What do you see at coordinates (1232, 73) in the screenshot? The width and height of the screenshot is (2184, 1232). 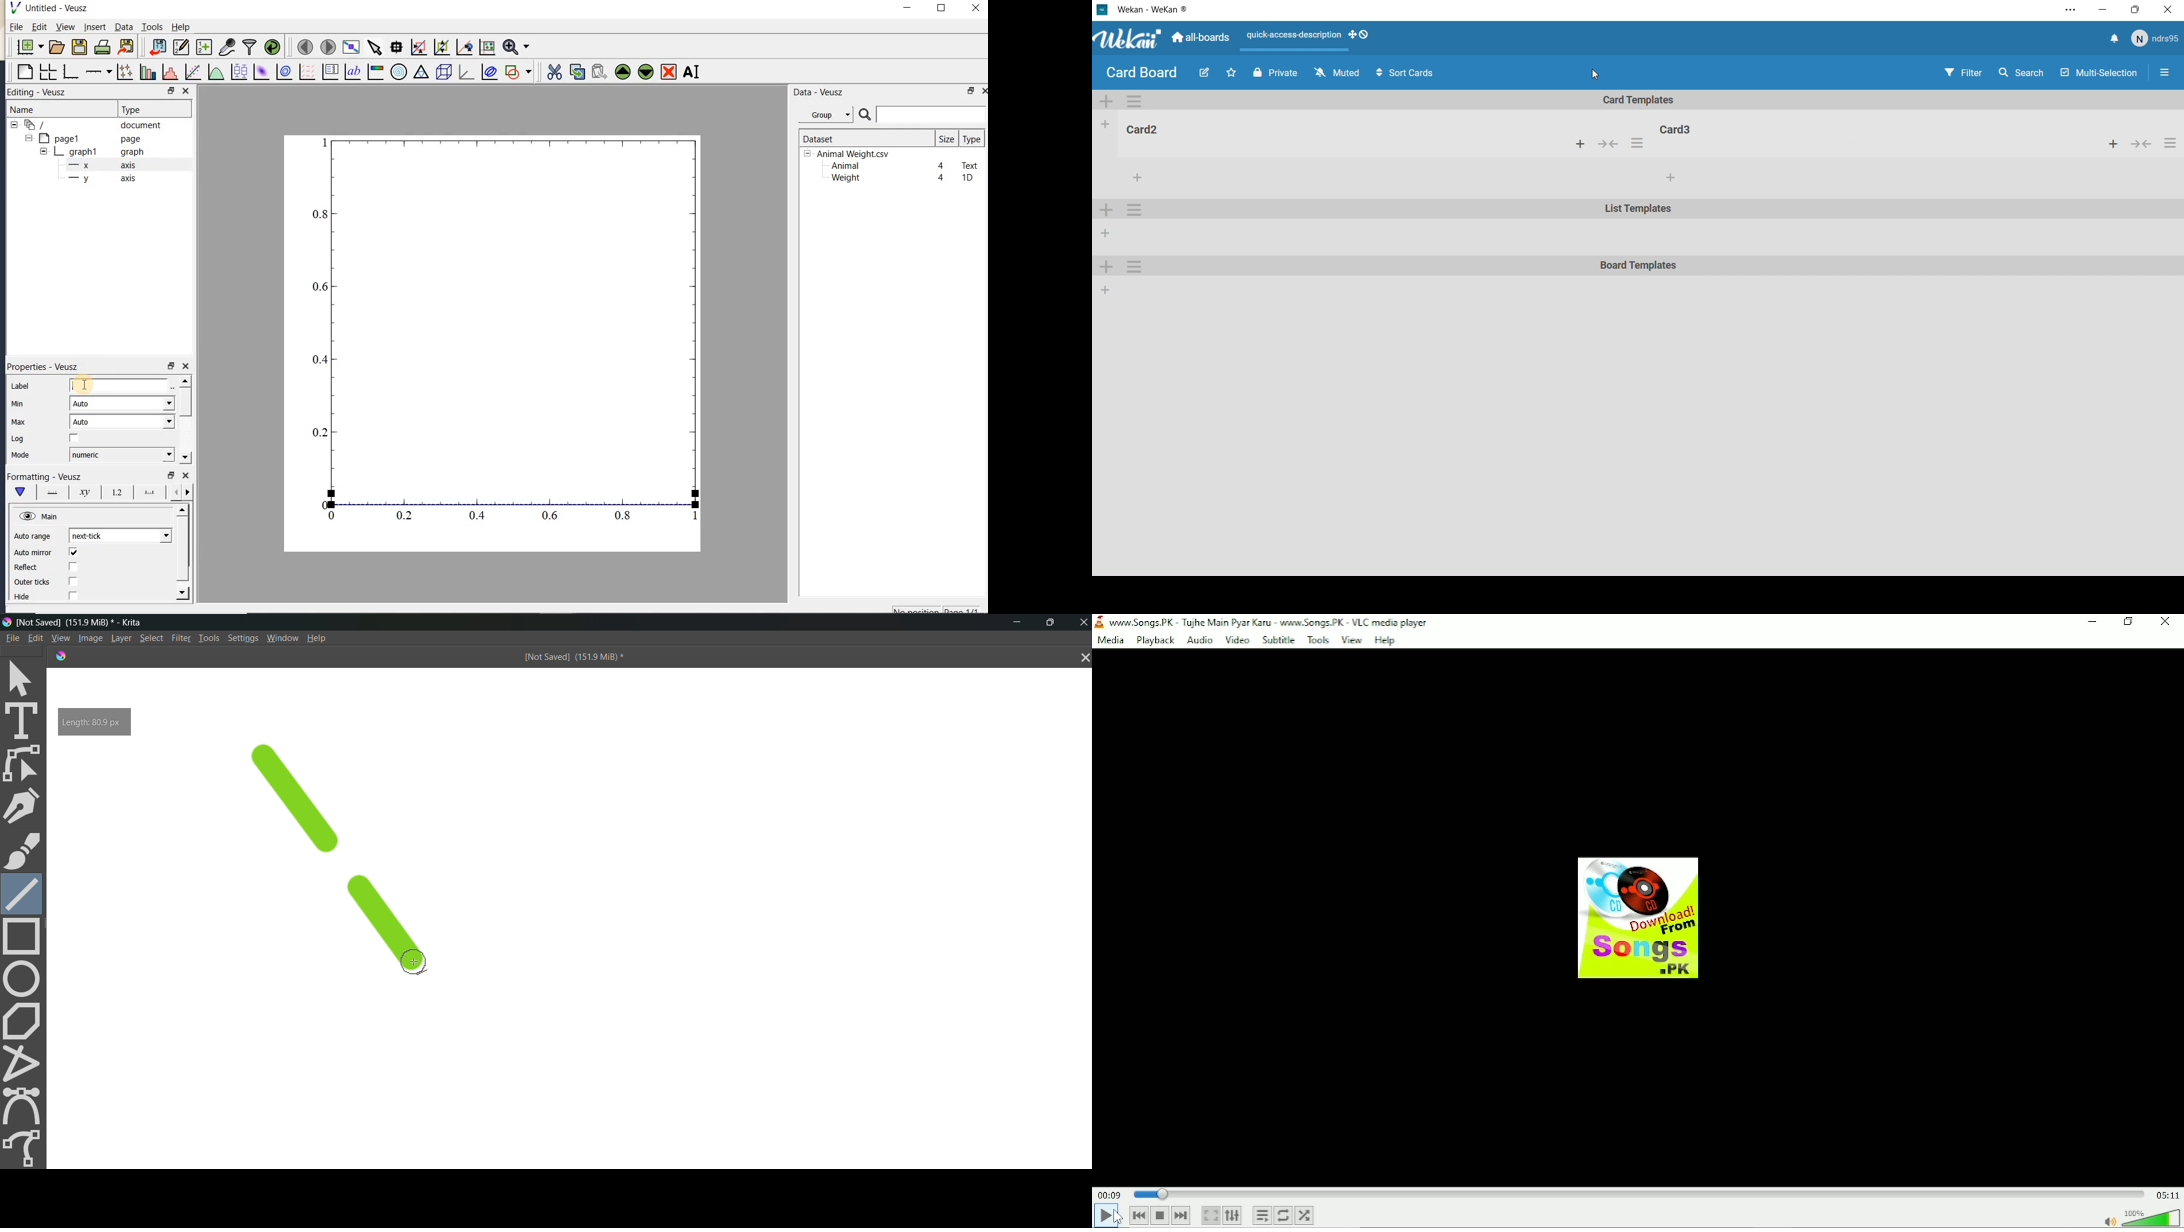 I see `Favourites` at bounding box center [1232, 73].